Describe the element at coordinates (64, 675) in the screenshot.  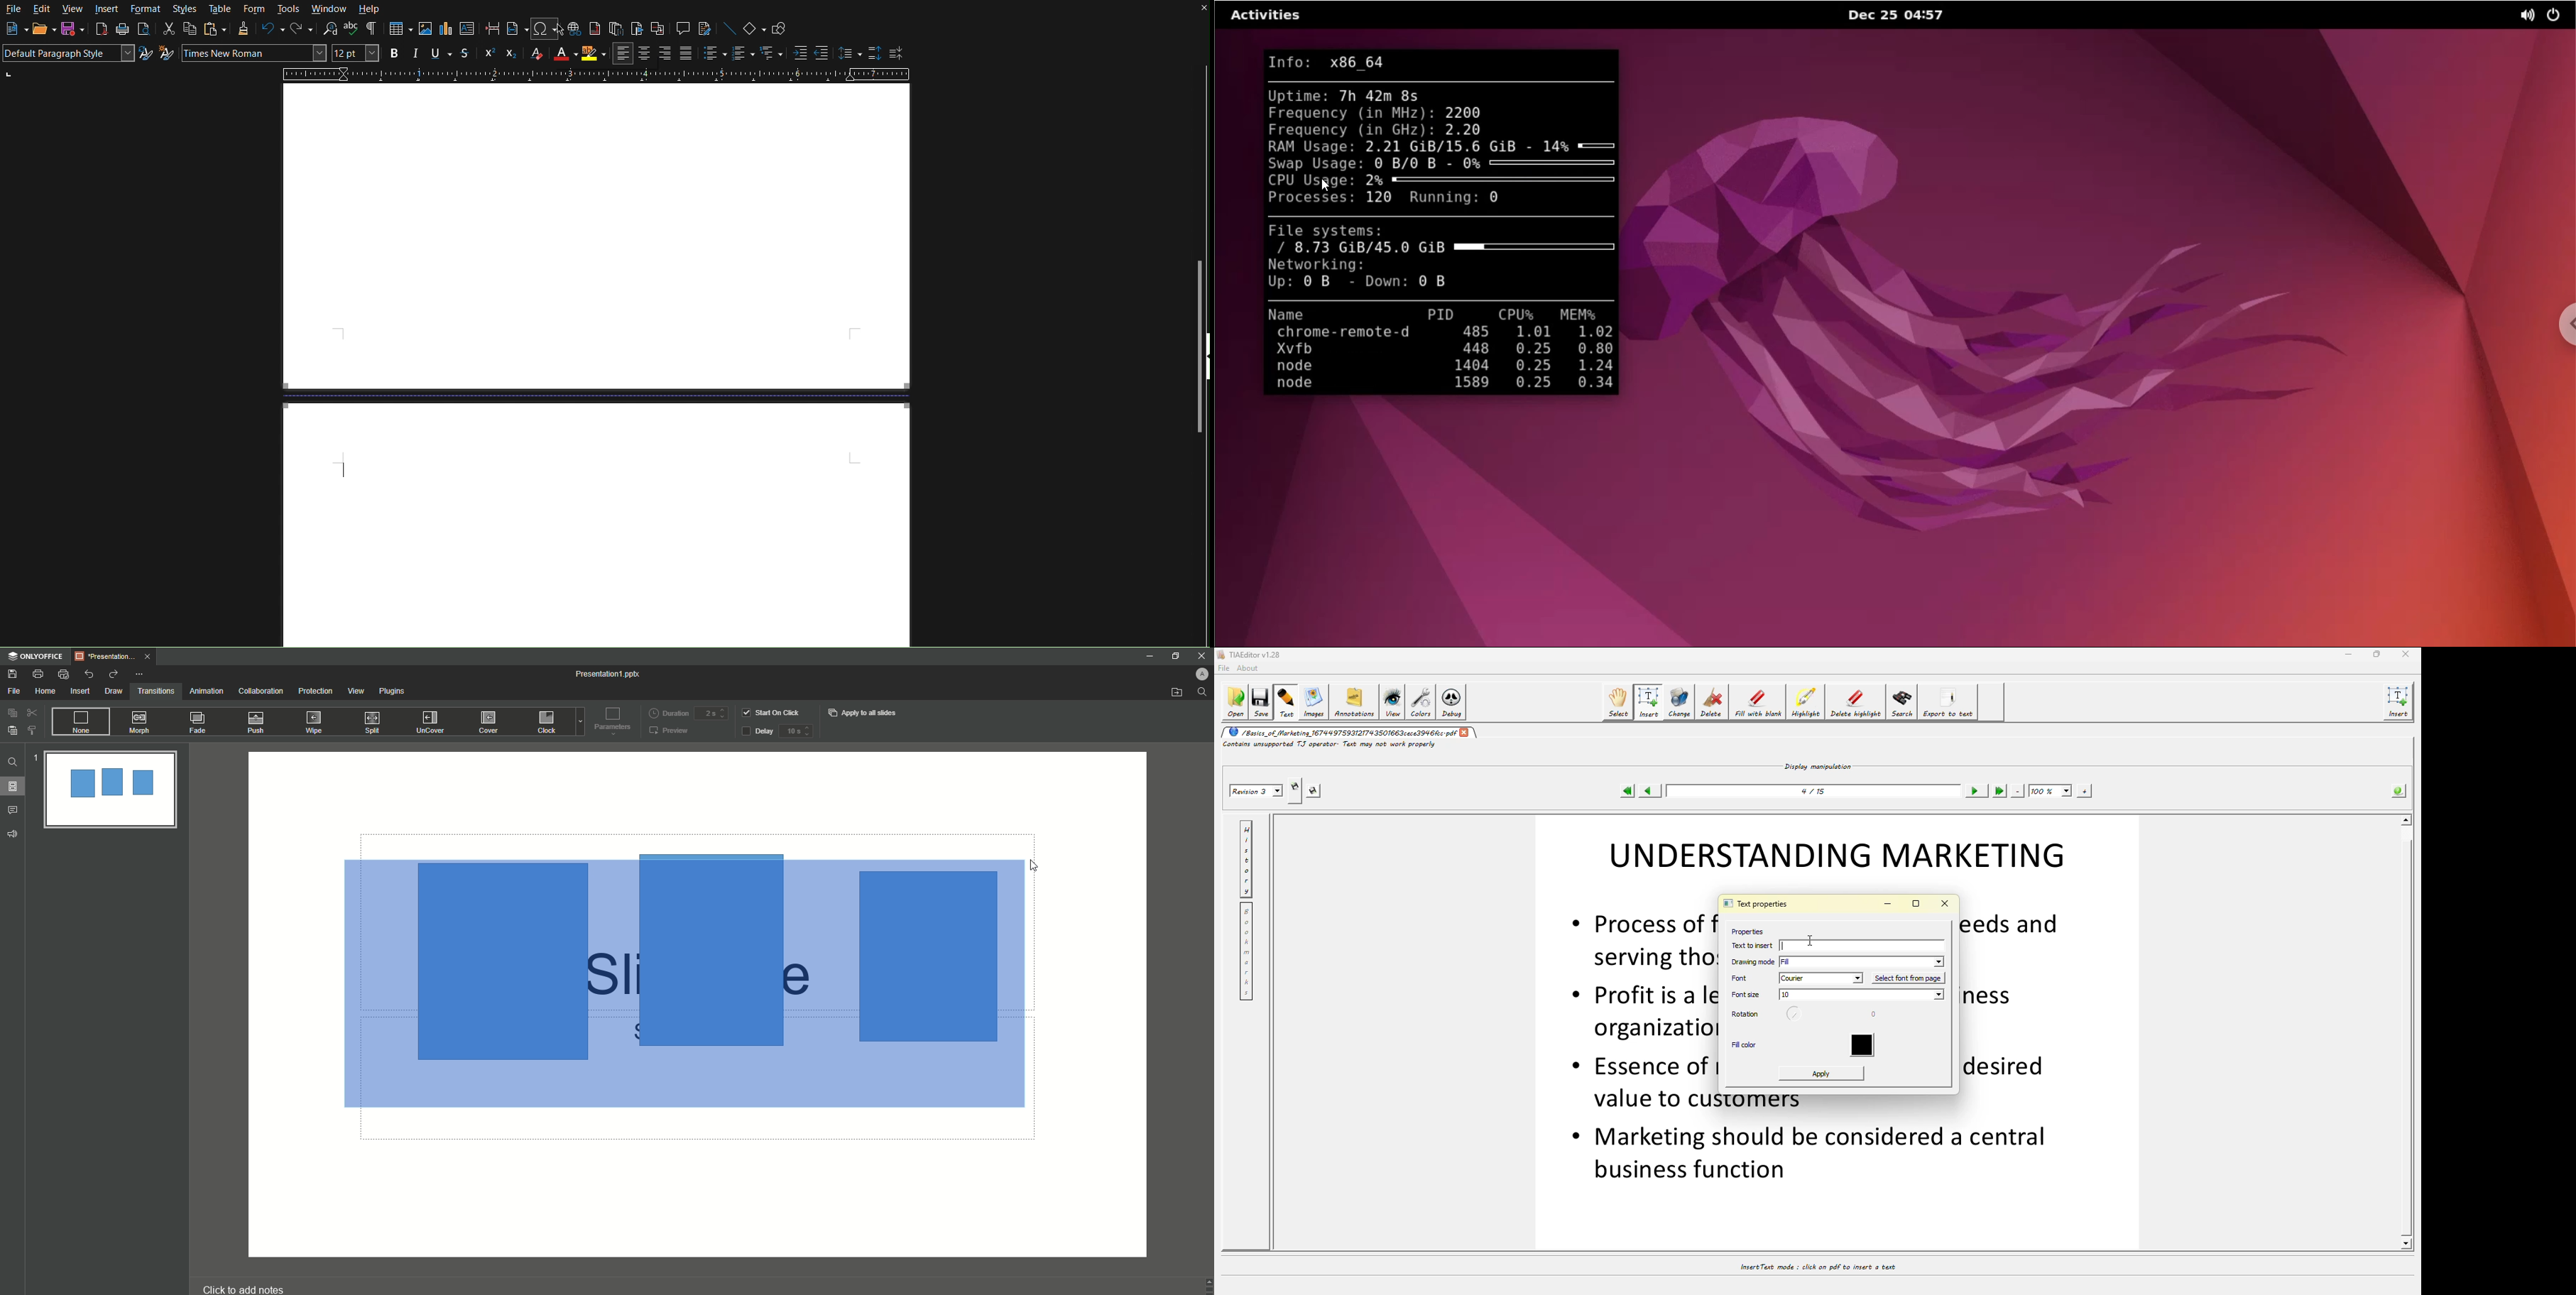
I see `Quick Print` at that location.